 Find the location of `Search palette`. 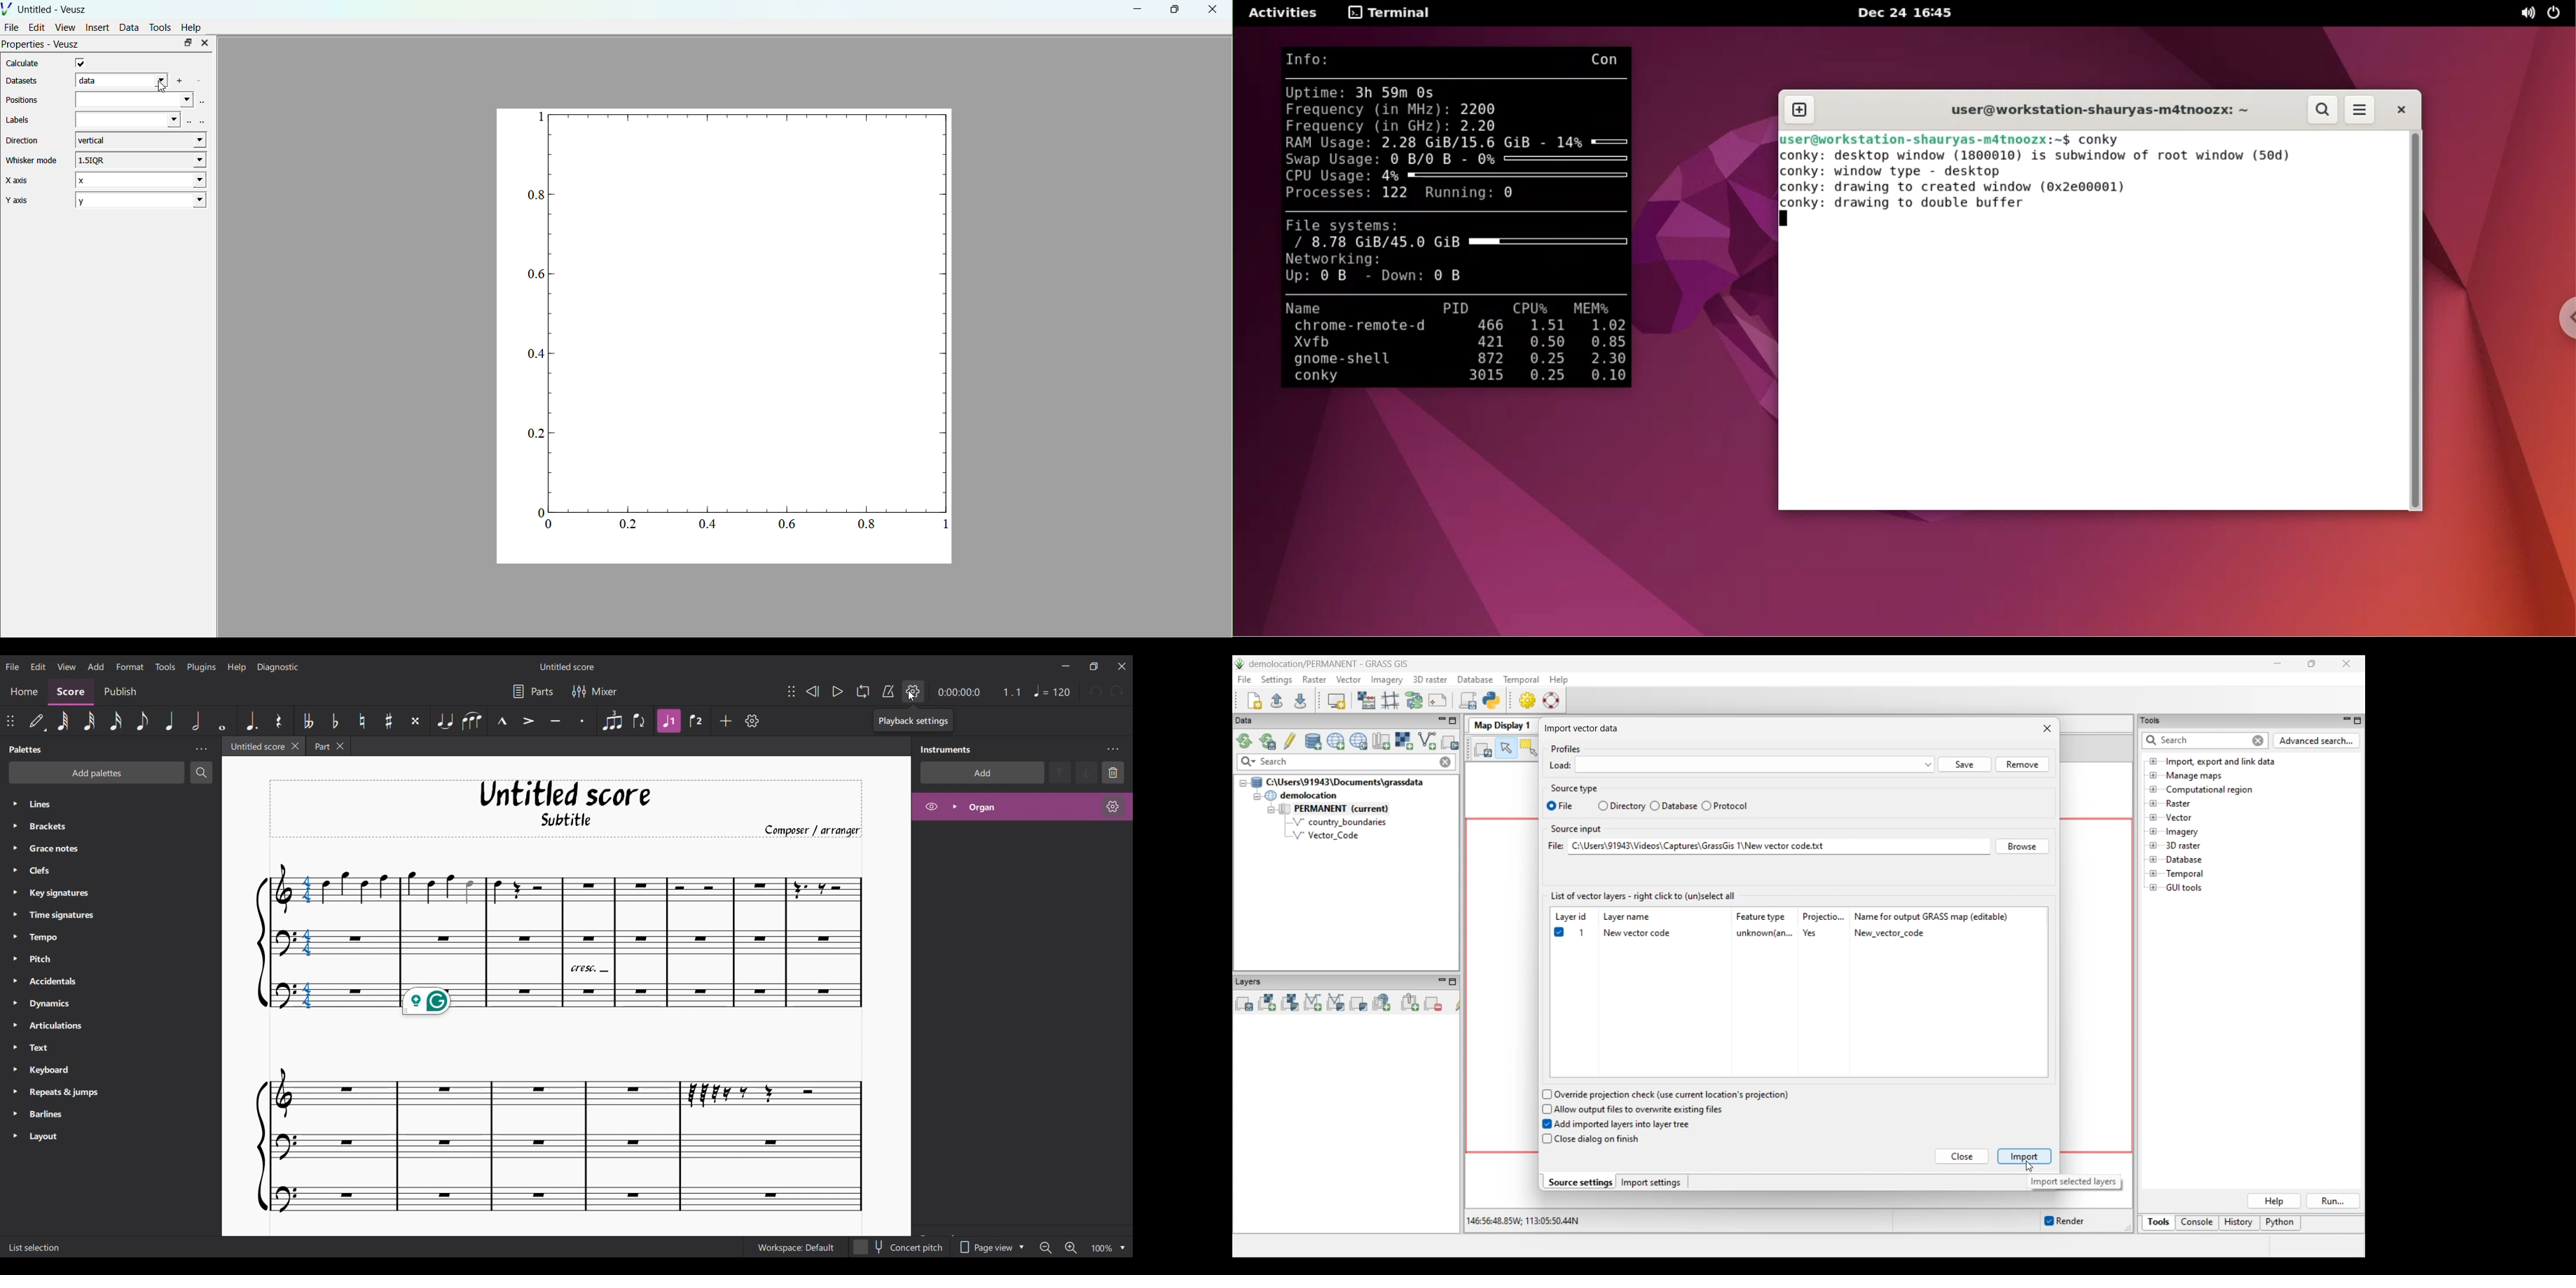

Search palette is located at coordinates (201, 772).